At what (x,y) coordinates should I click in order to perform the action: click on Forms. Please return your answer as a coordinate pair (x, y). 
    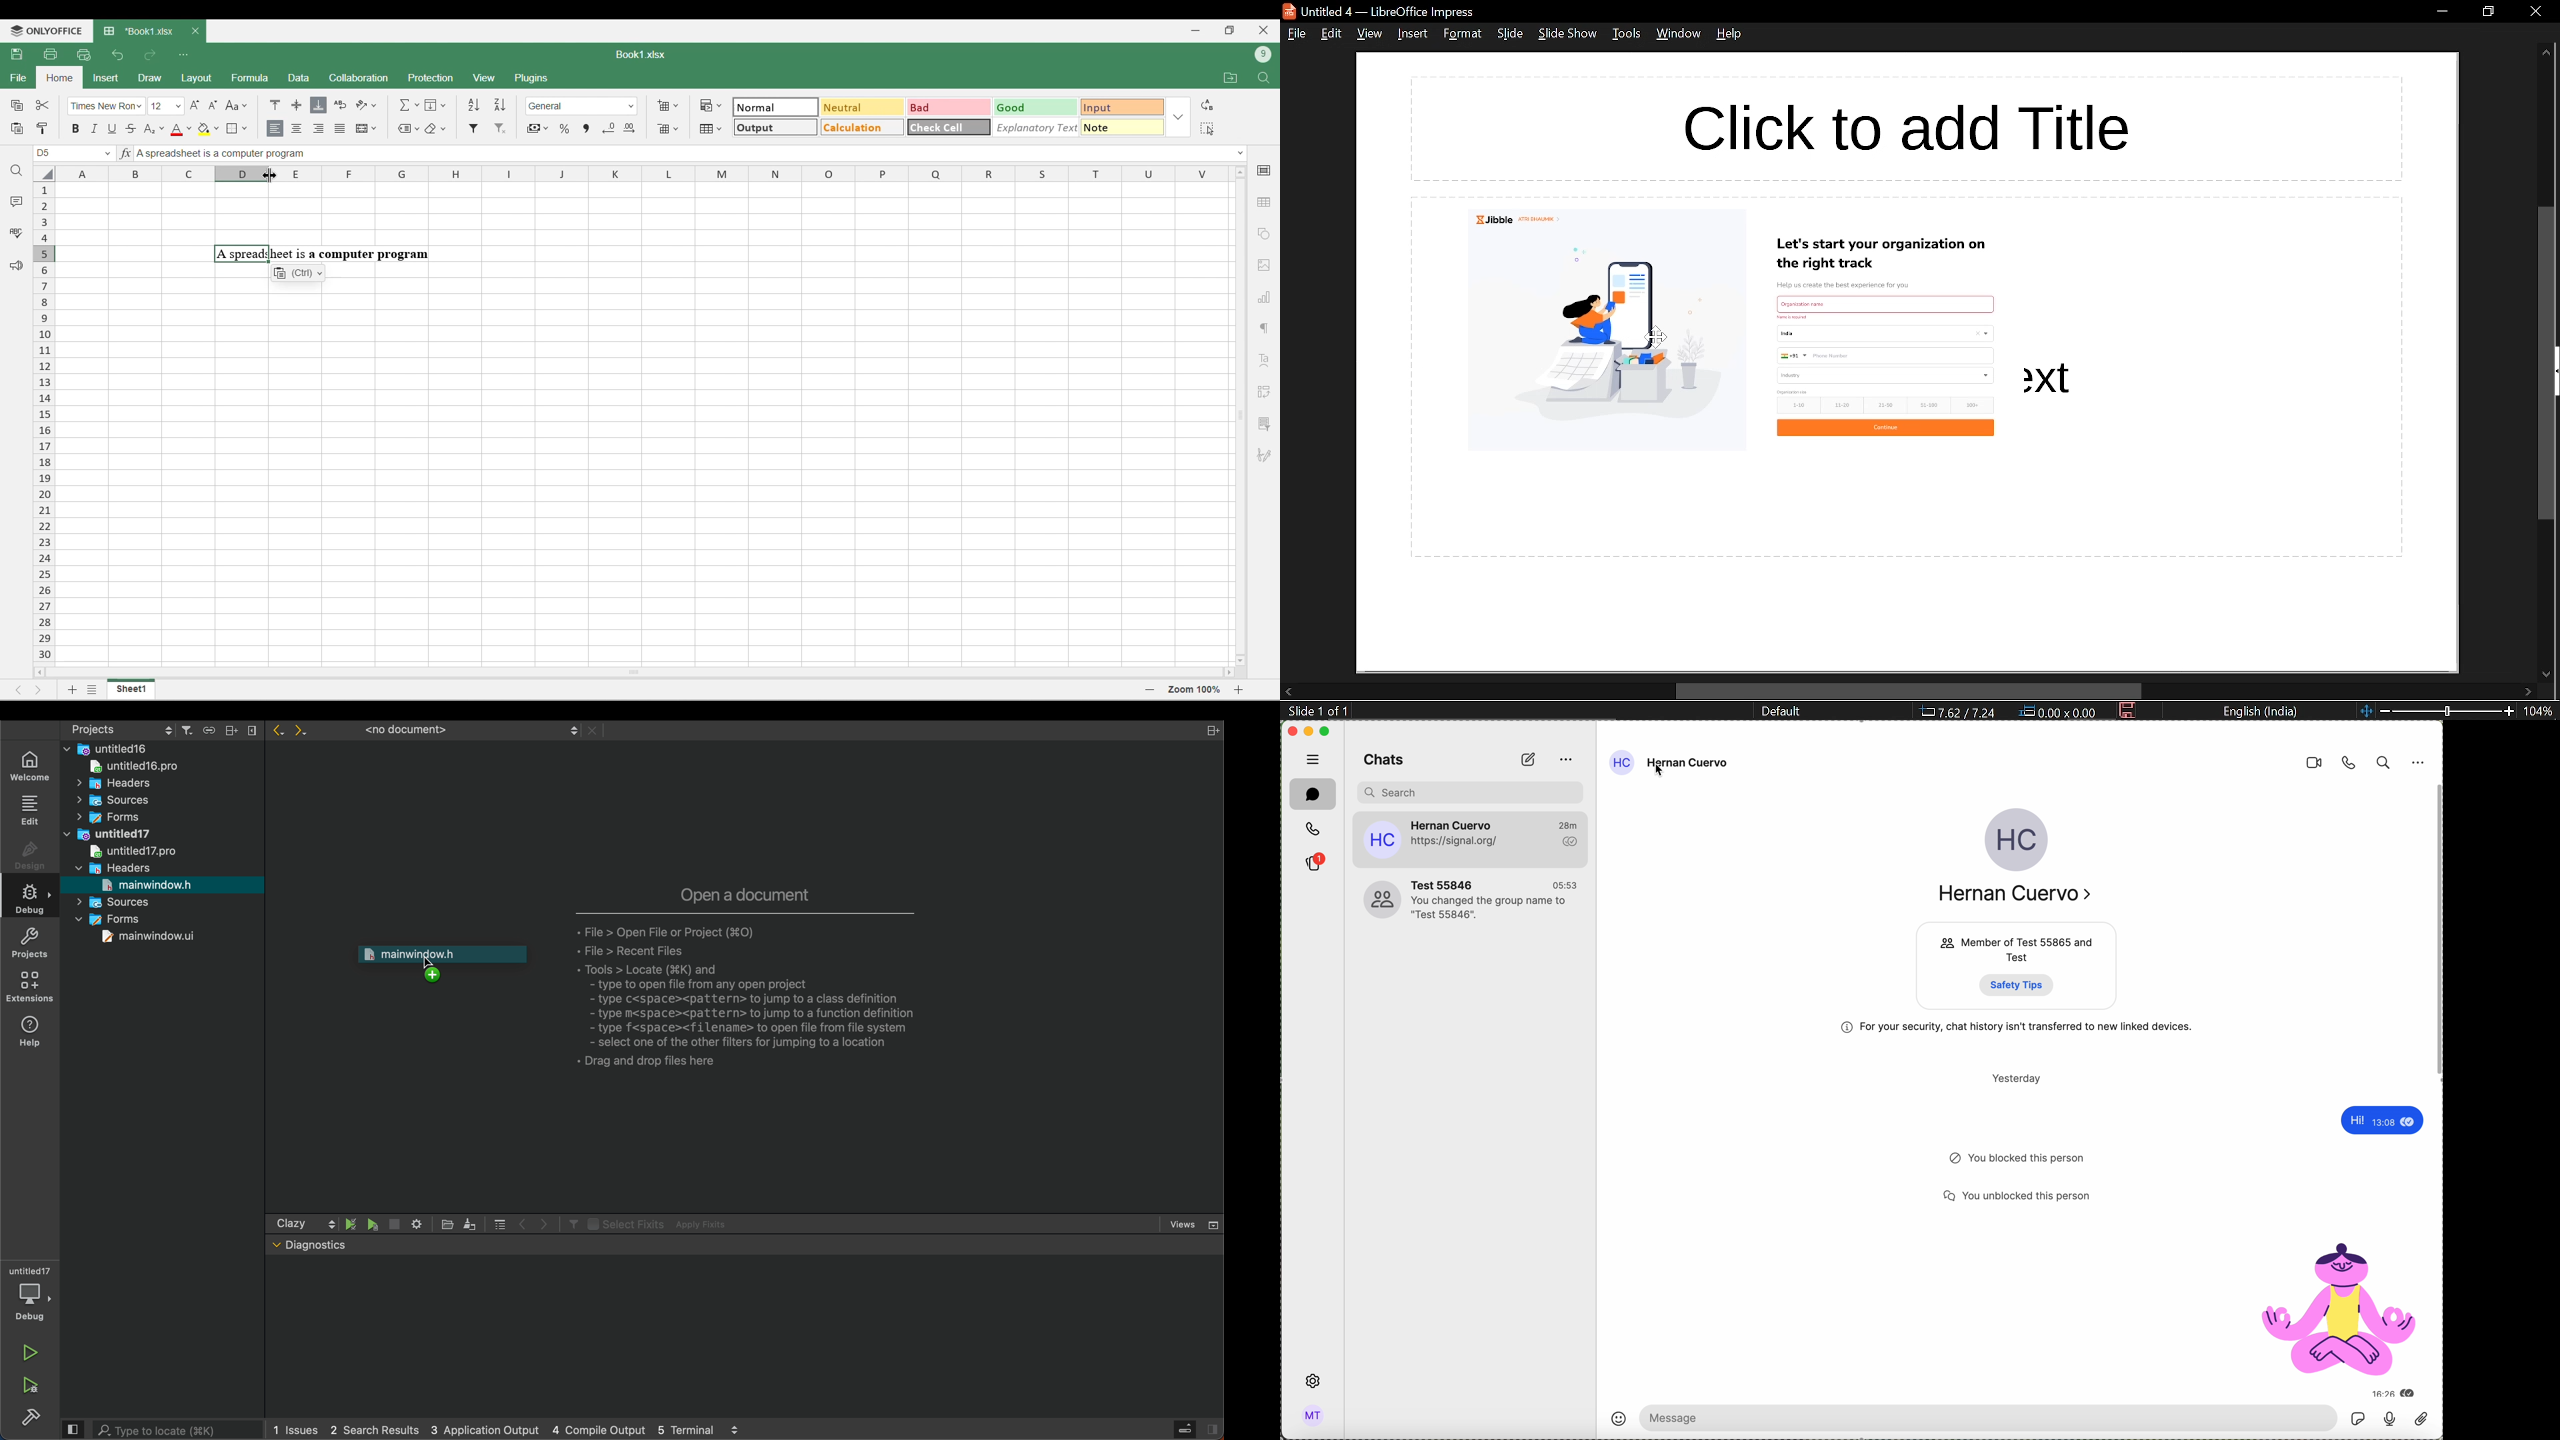
    Looking at the image, I should click on (105, 816).